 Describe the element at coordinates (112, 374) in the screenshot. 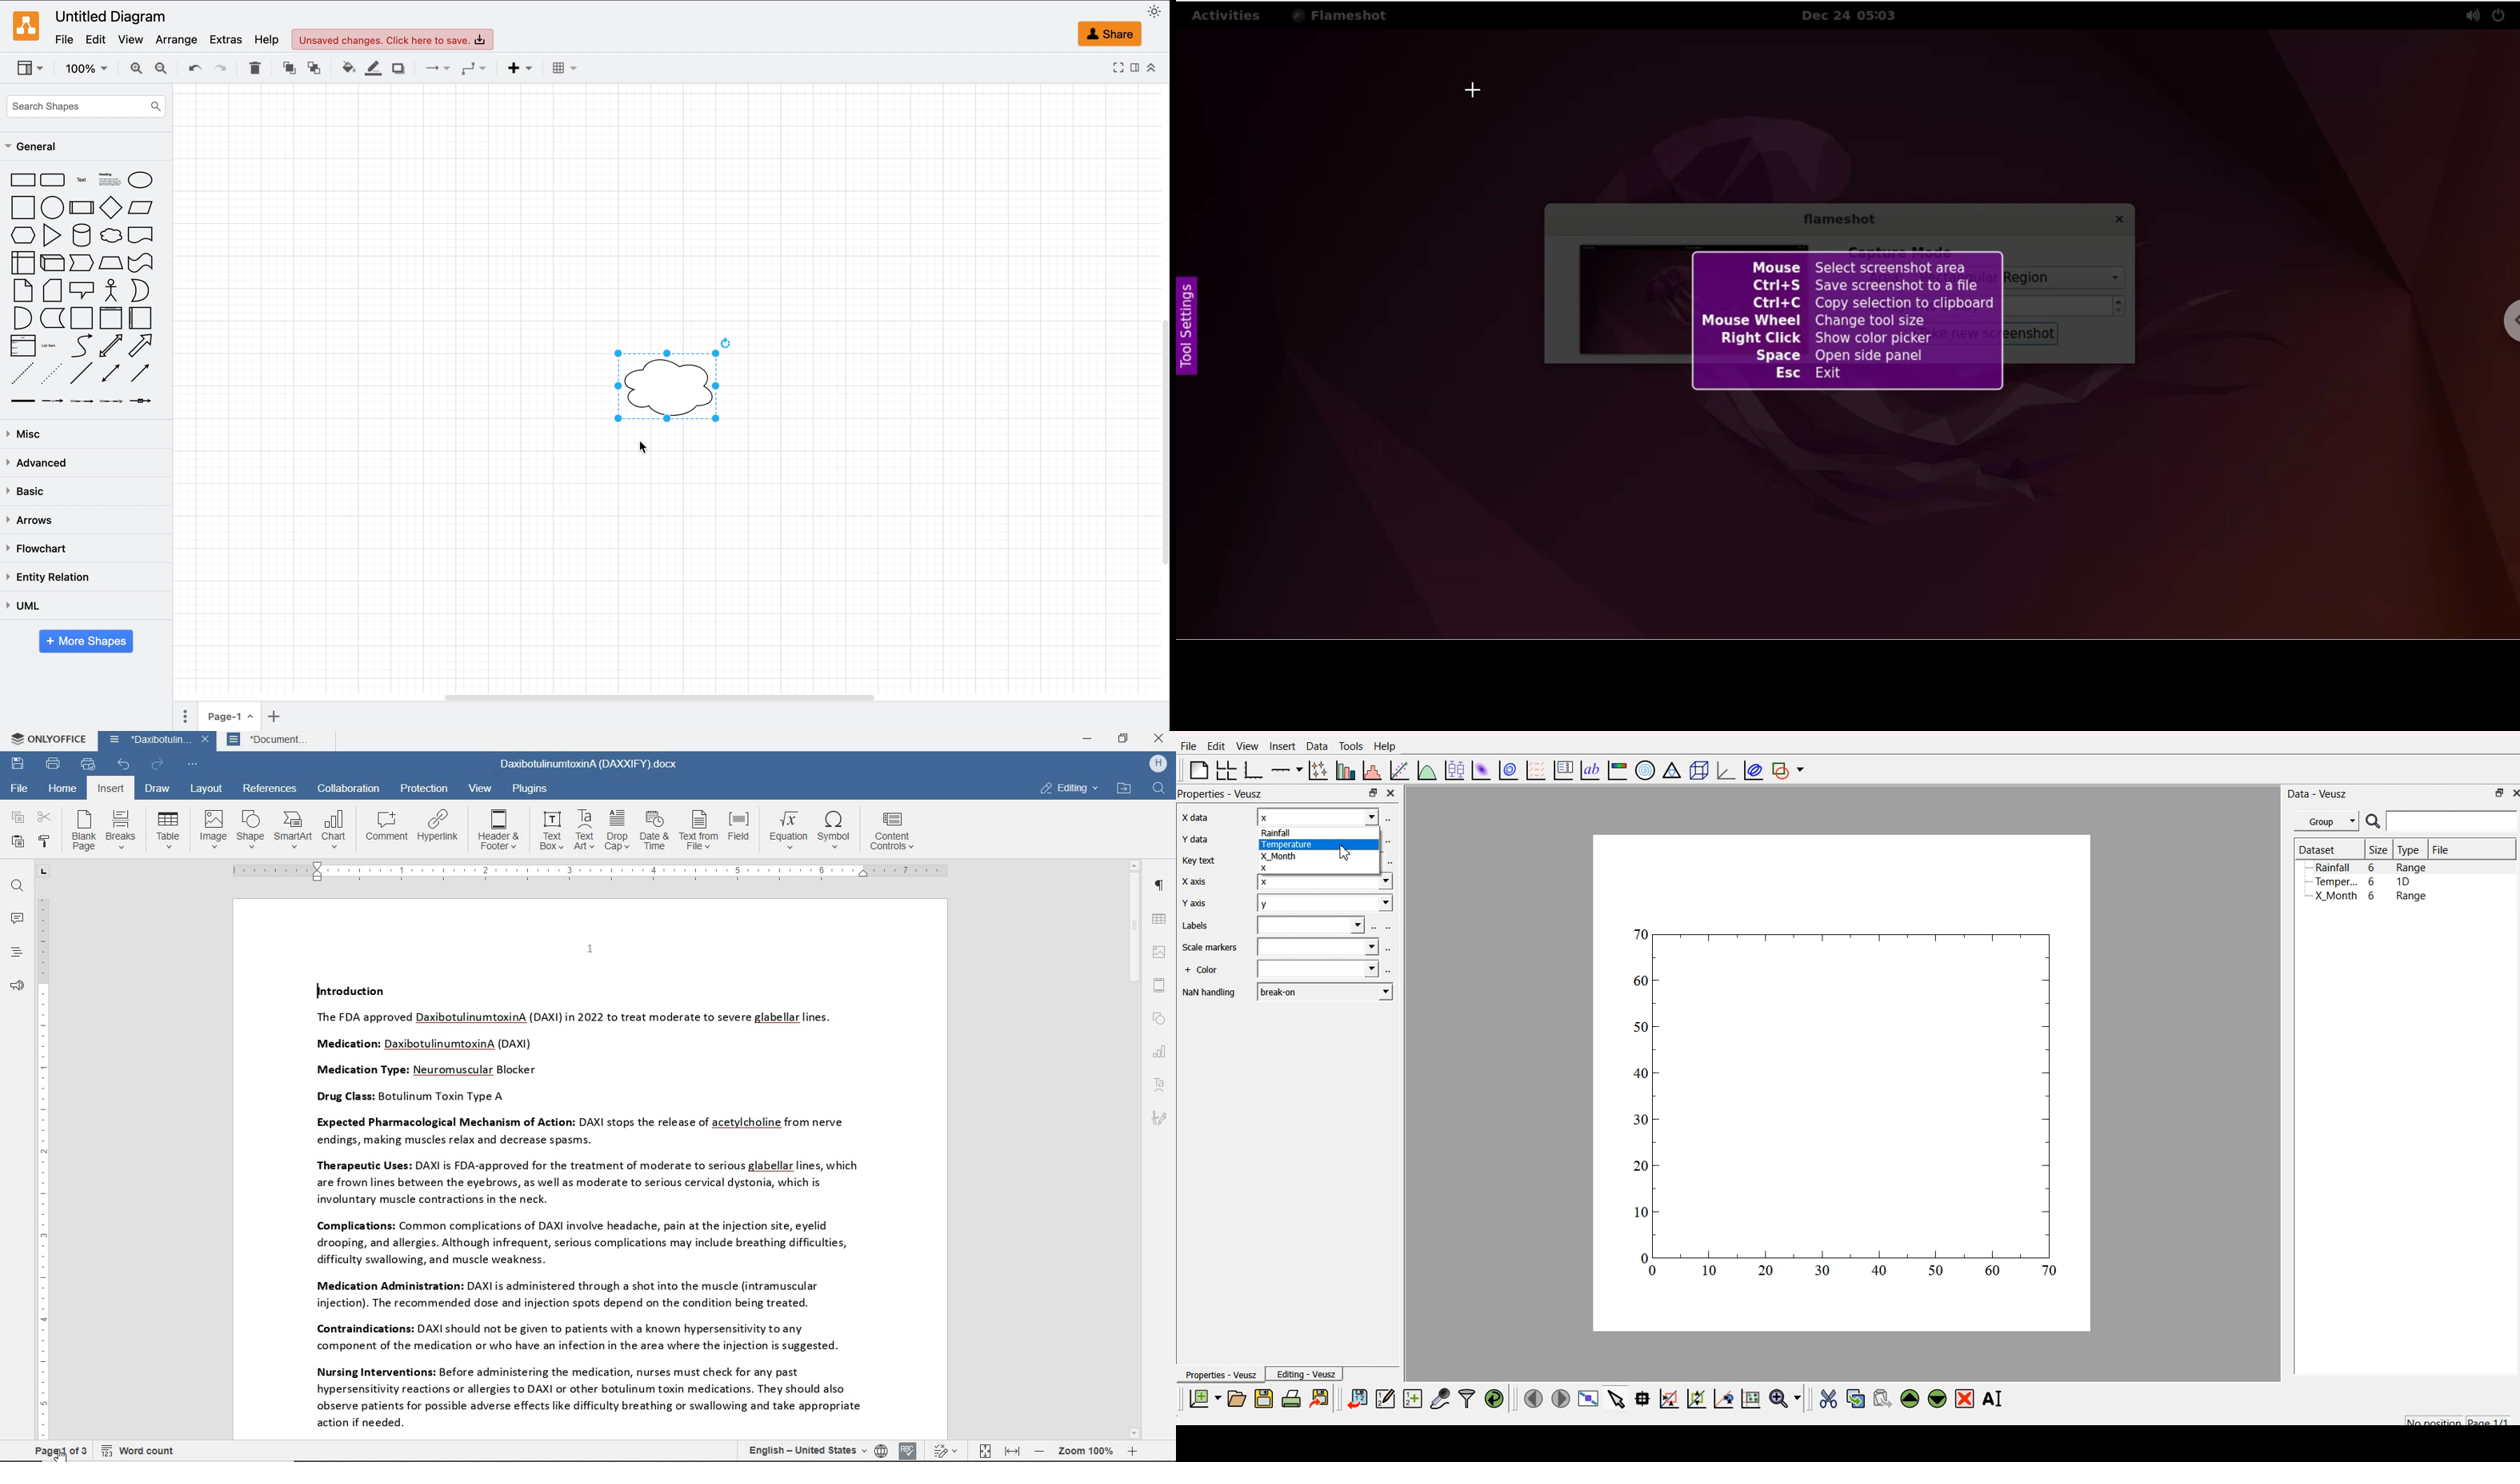

I see `bidirectional connector` at that location.